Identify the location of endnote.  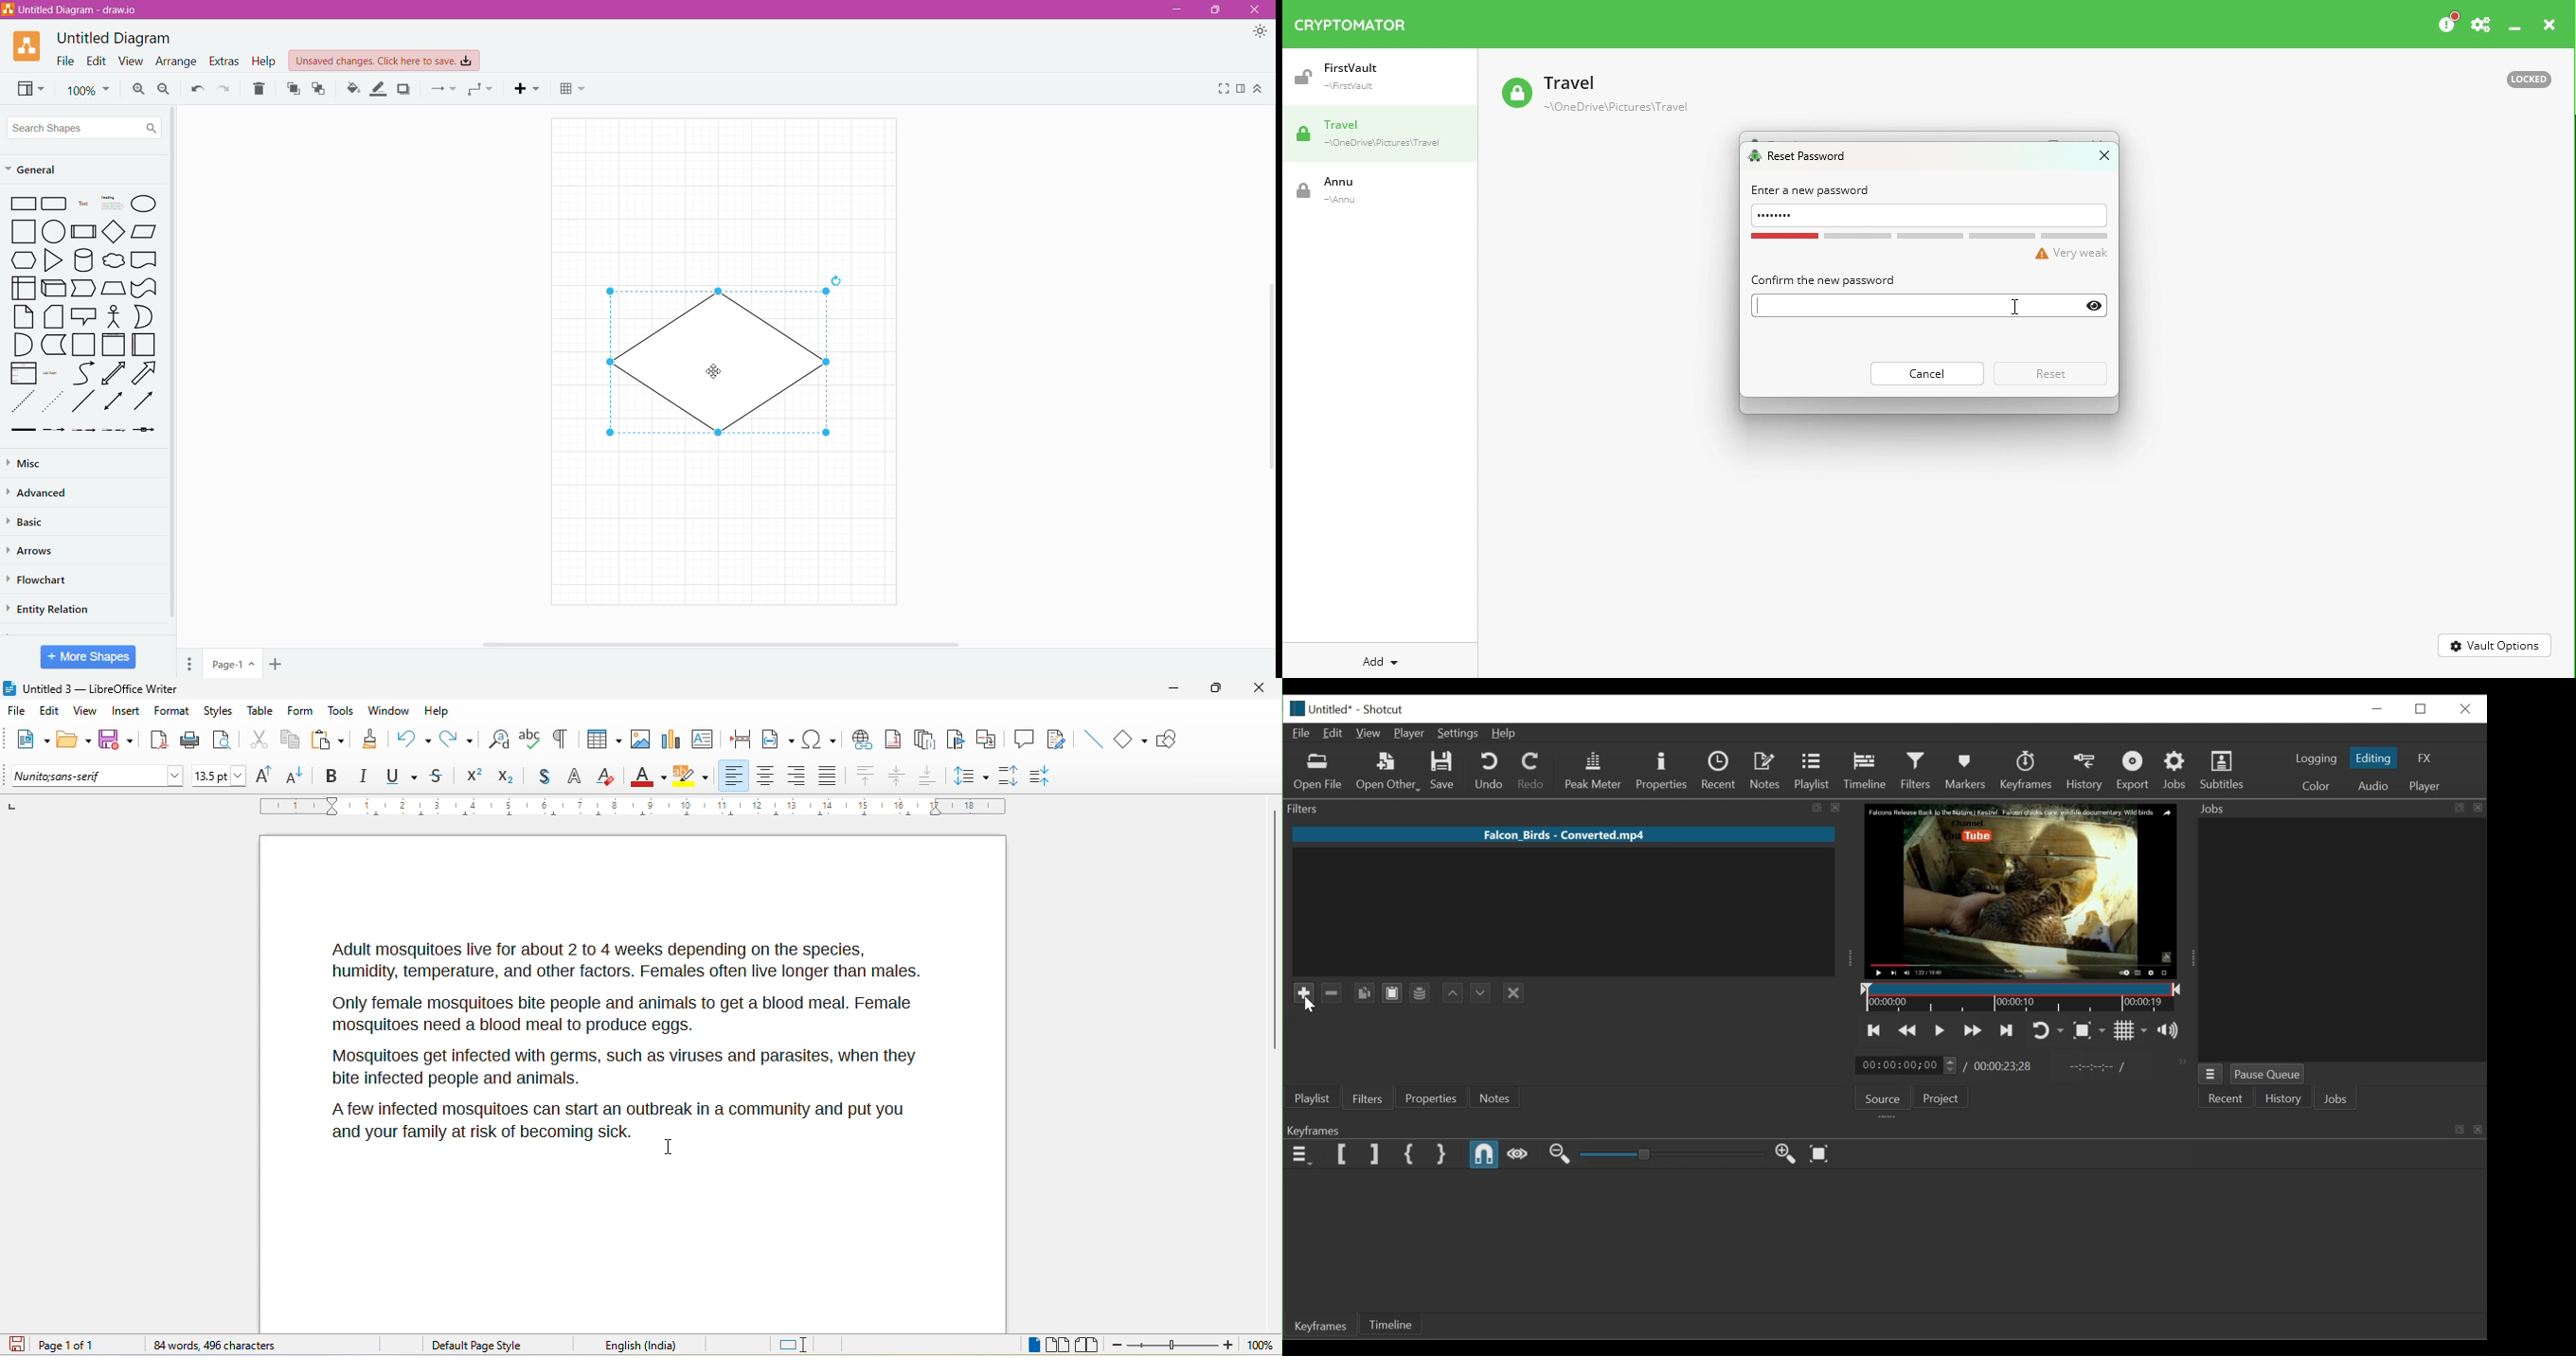
(925, 740).